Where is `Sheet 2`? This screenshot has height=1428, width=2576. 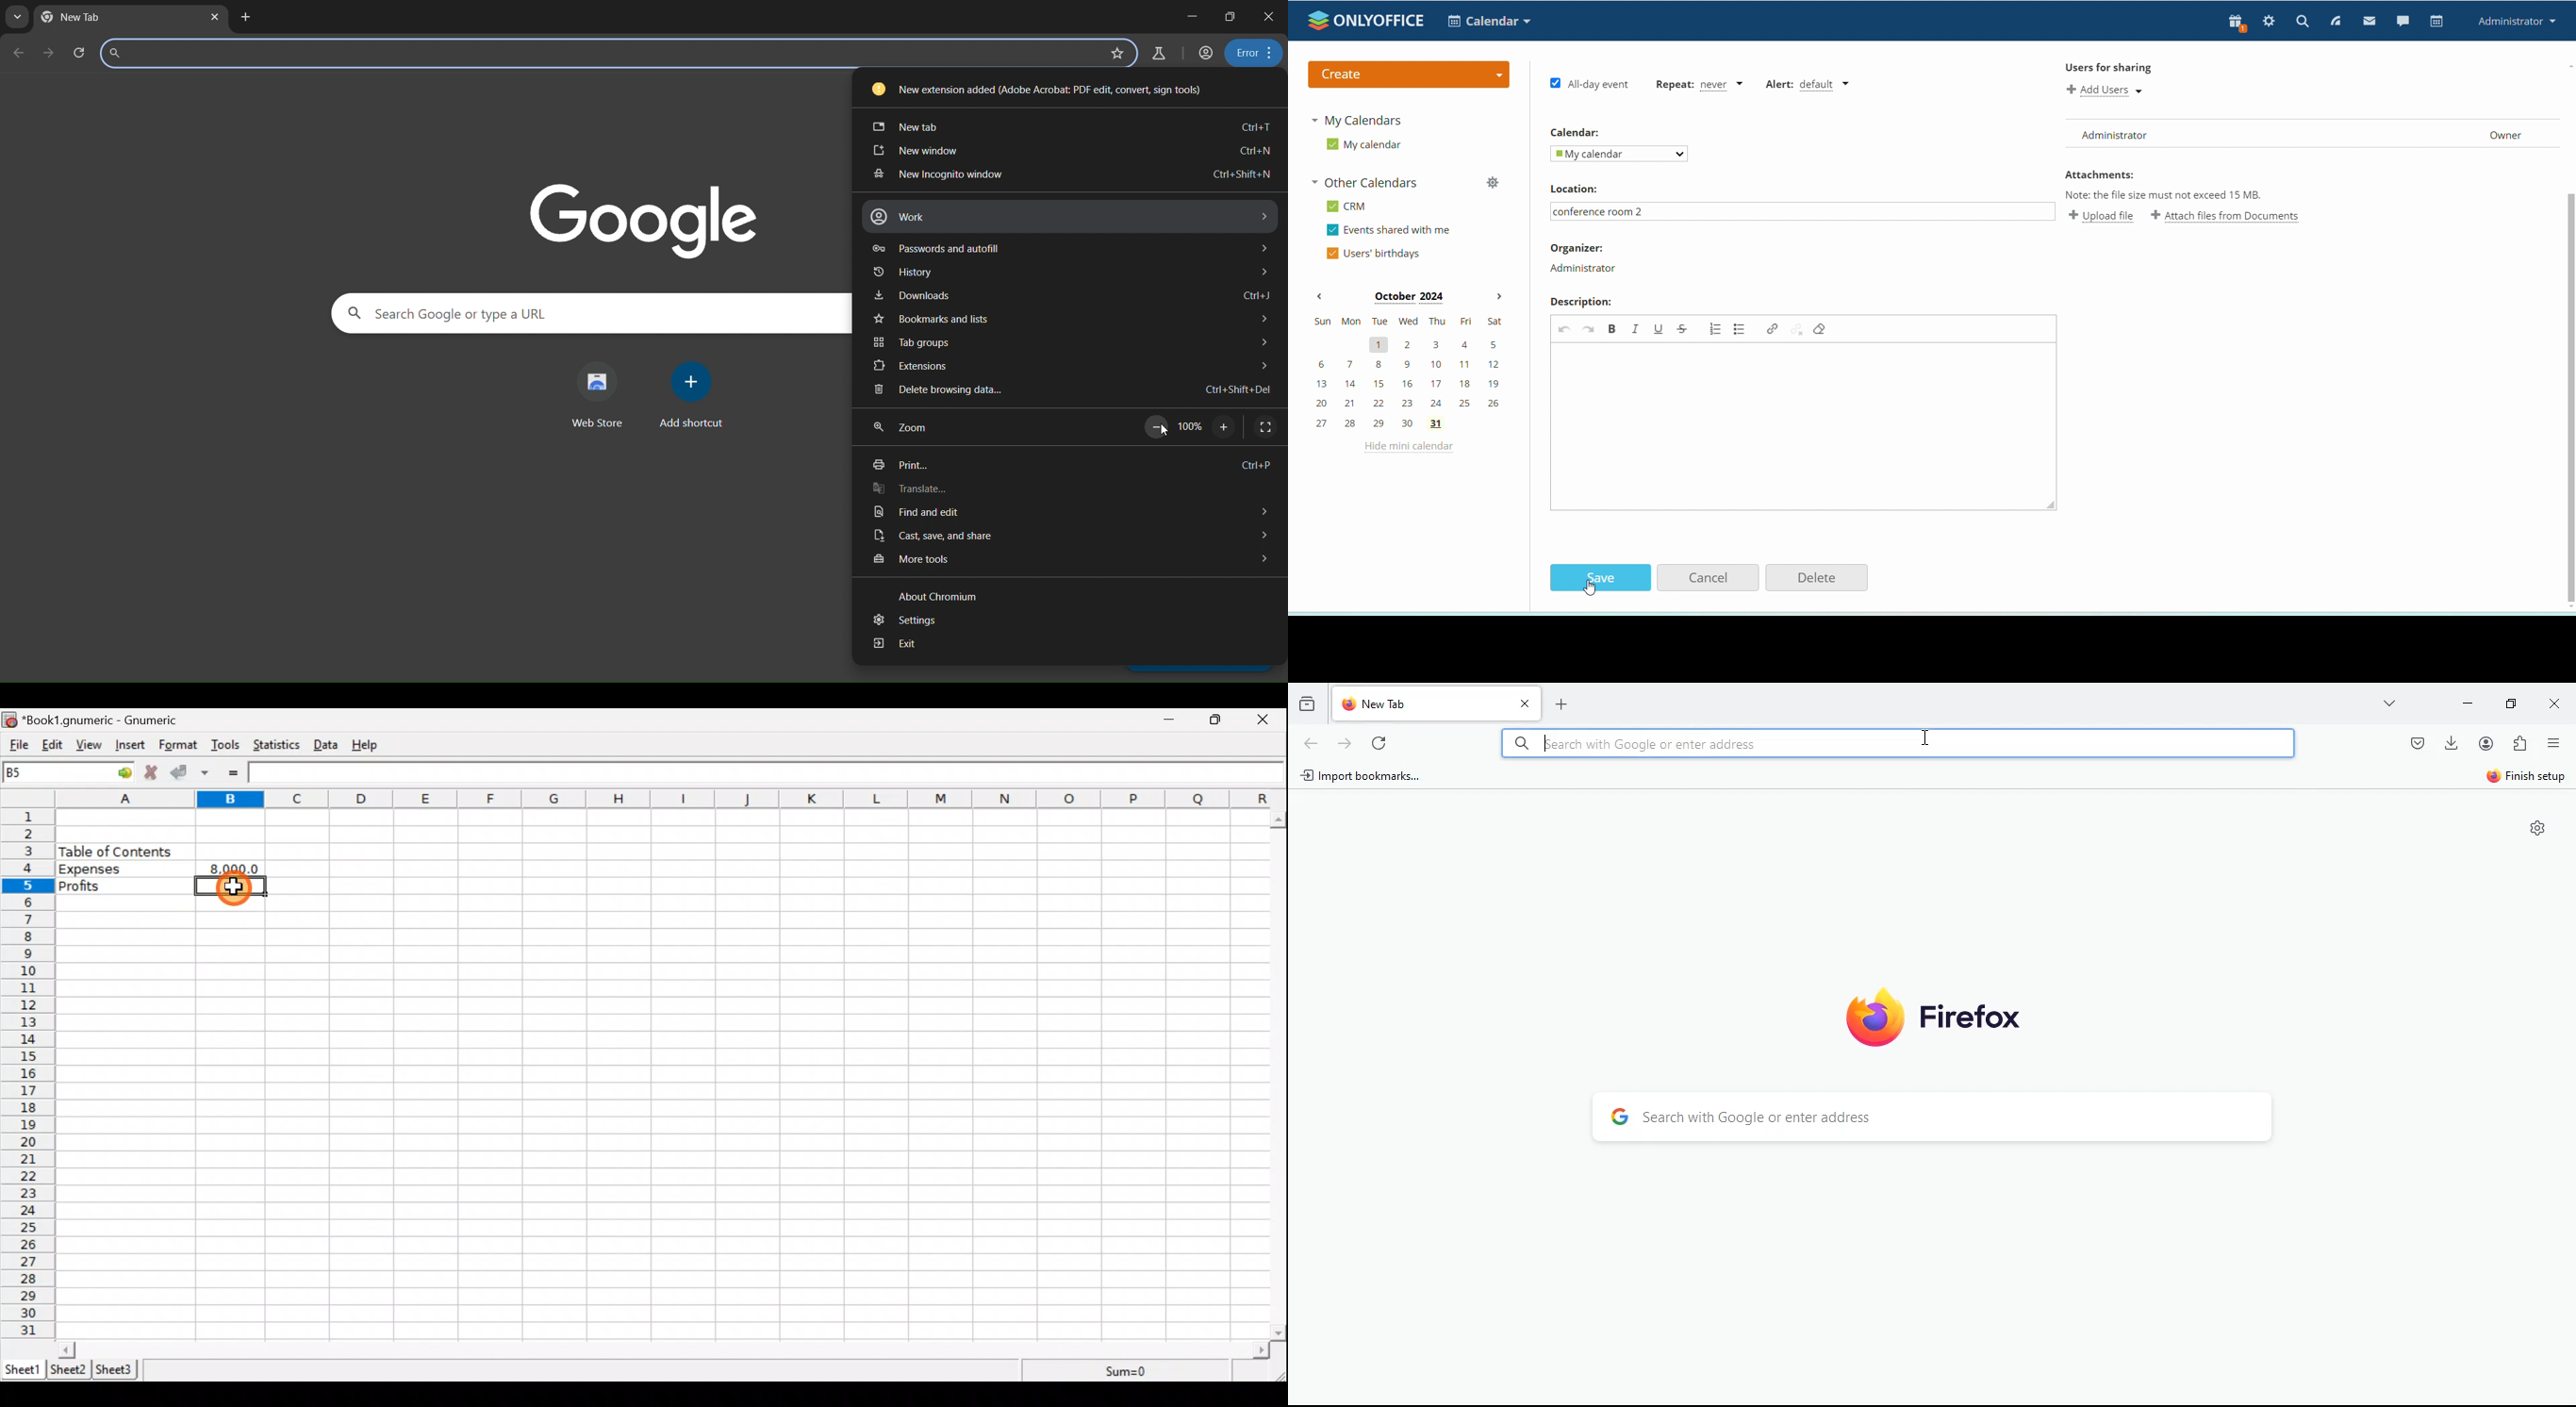
Sheet 2 is located at coordinates (69, 1369).